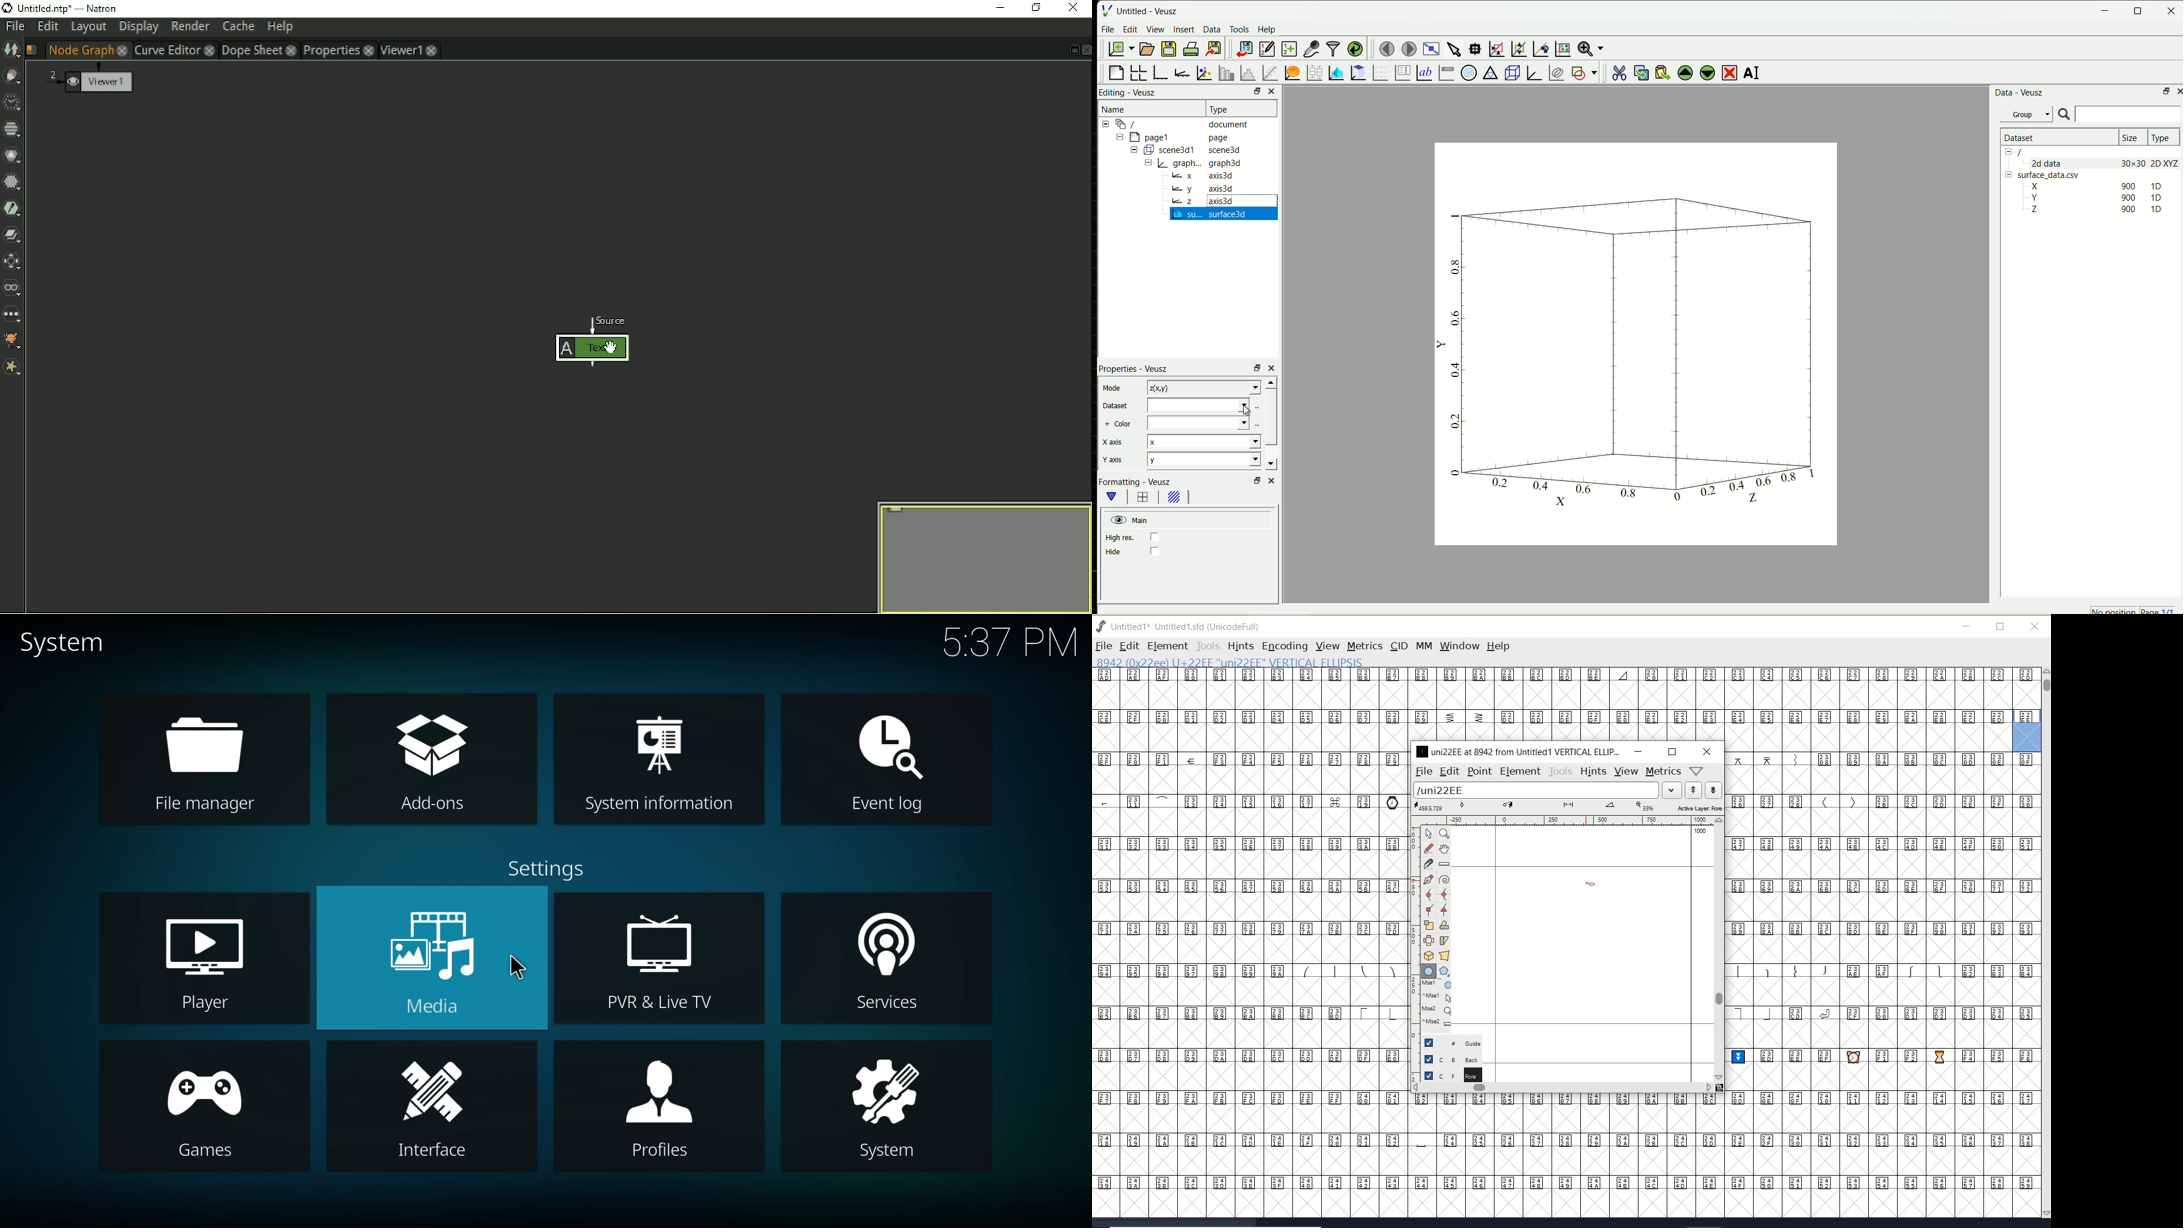 This screenshot has width=2184, height=1232. Describe the element at coordinates (1686, 72) in the screenshot. I see `move the selected widget up` at that location.